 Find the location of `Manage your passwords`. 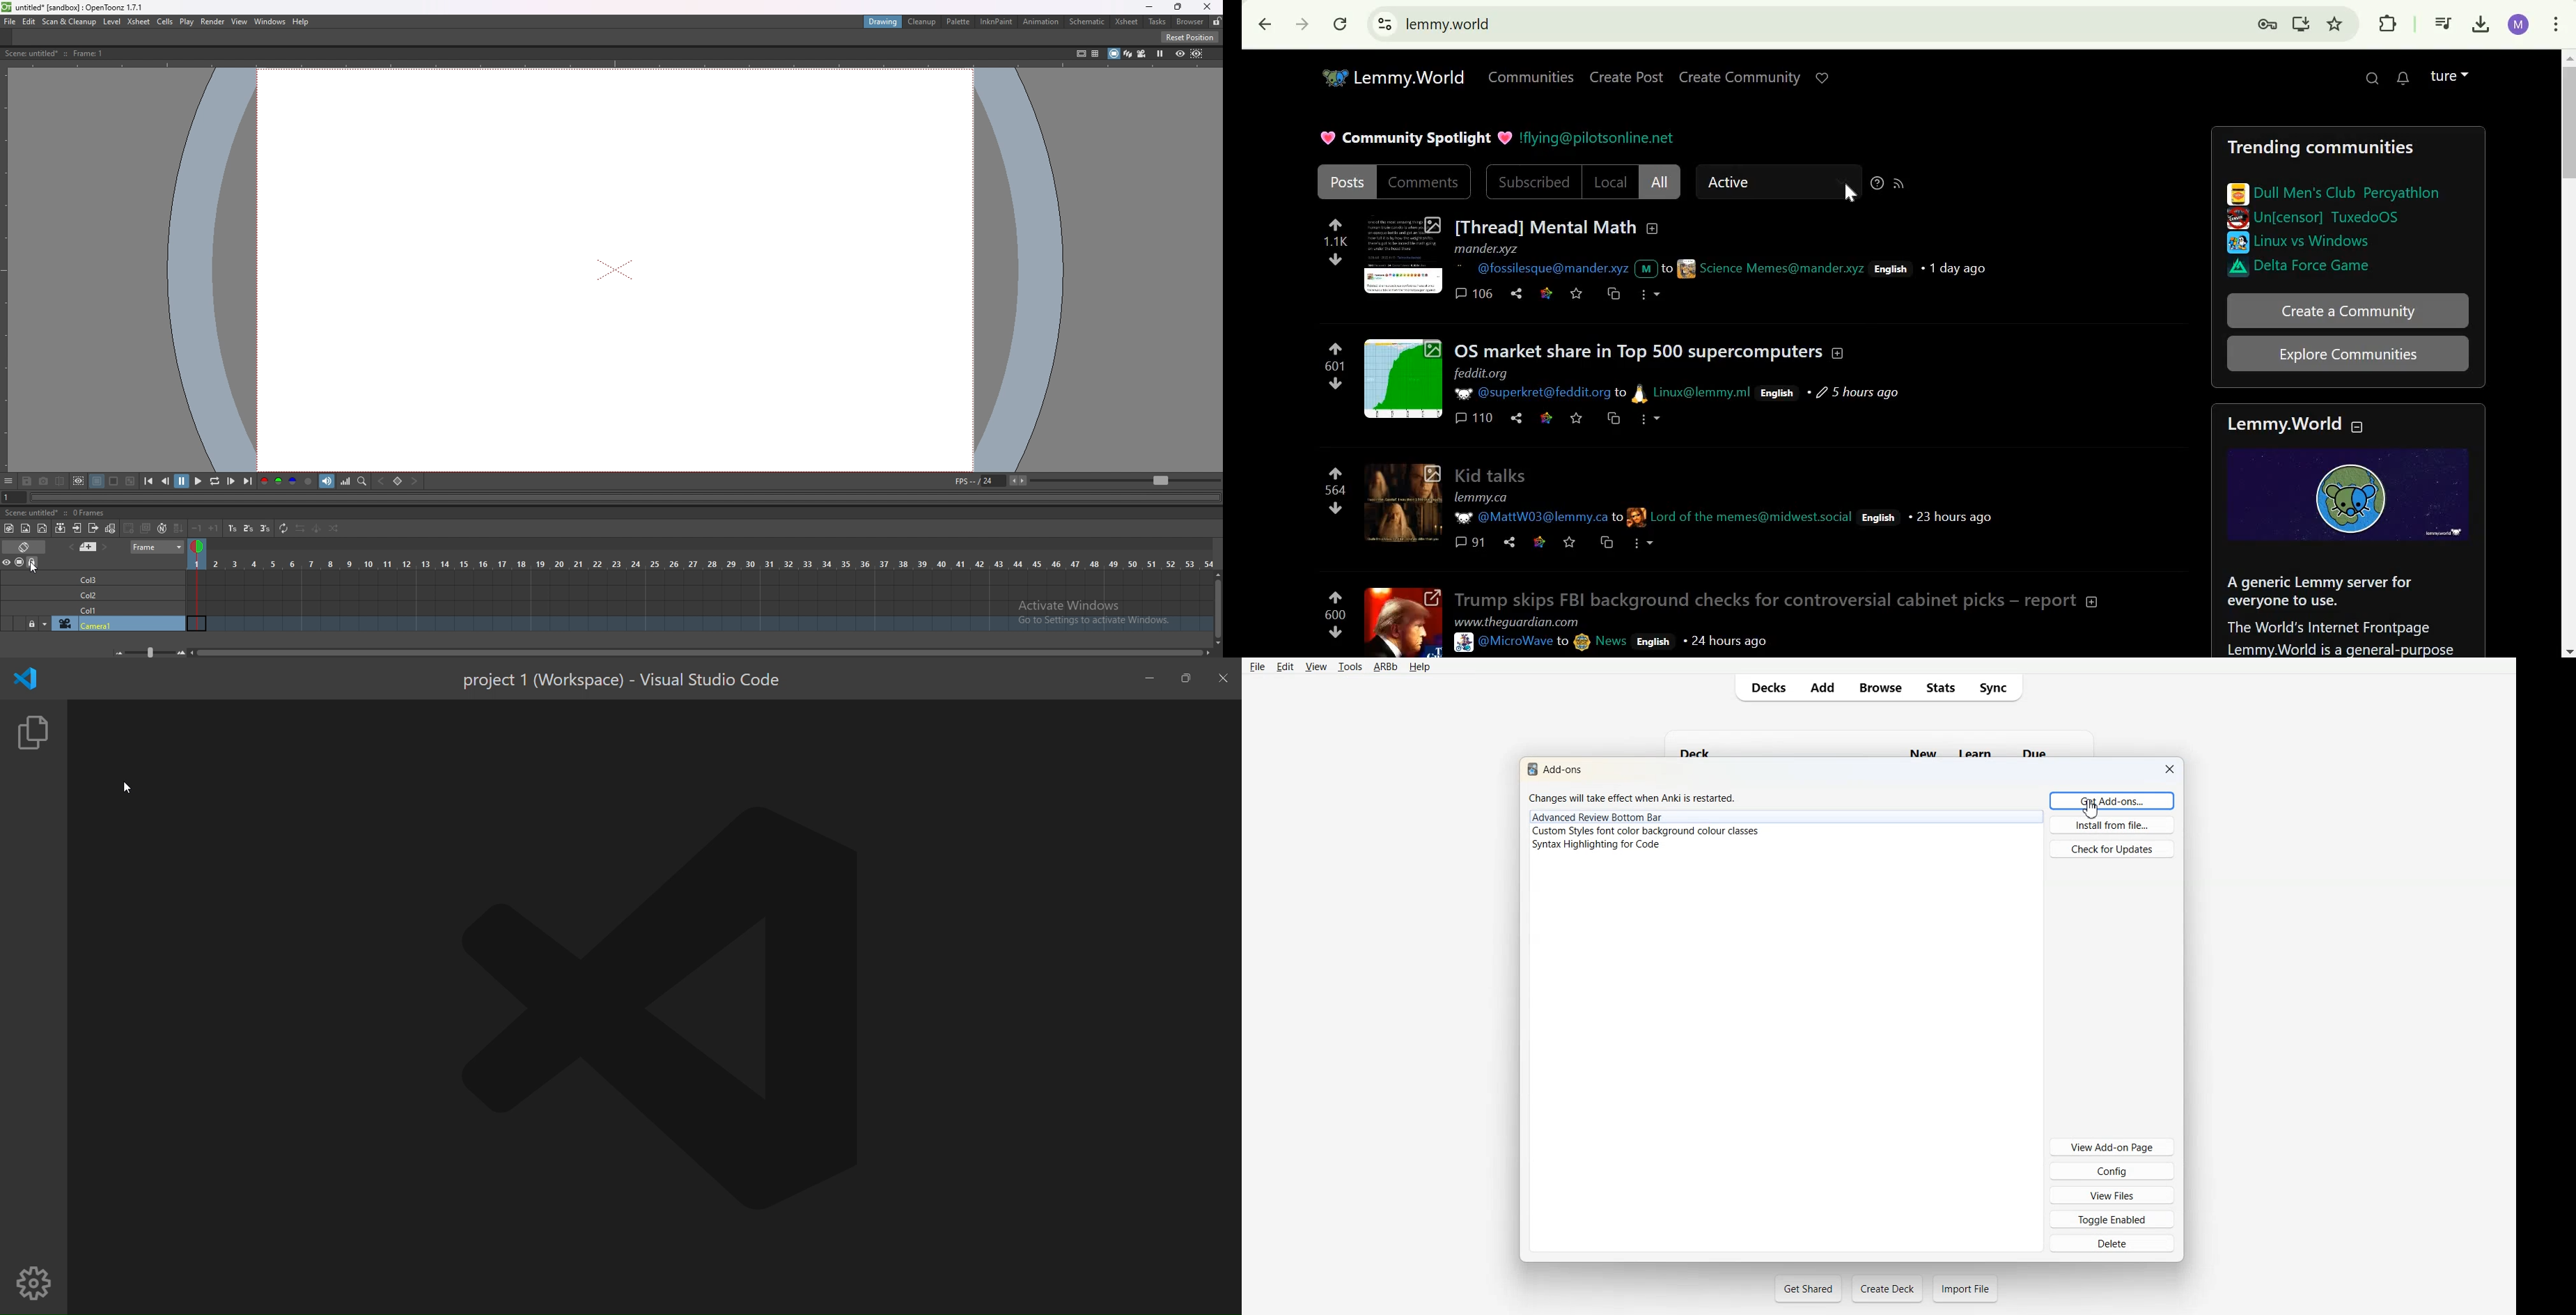

Manage your passwords is located at coordinates (2269, 24).